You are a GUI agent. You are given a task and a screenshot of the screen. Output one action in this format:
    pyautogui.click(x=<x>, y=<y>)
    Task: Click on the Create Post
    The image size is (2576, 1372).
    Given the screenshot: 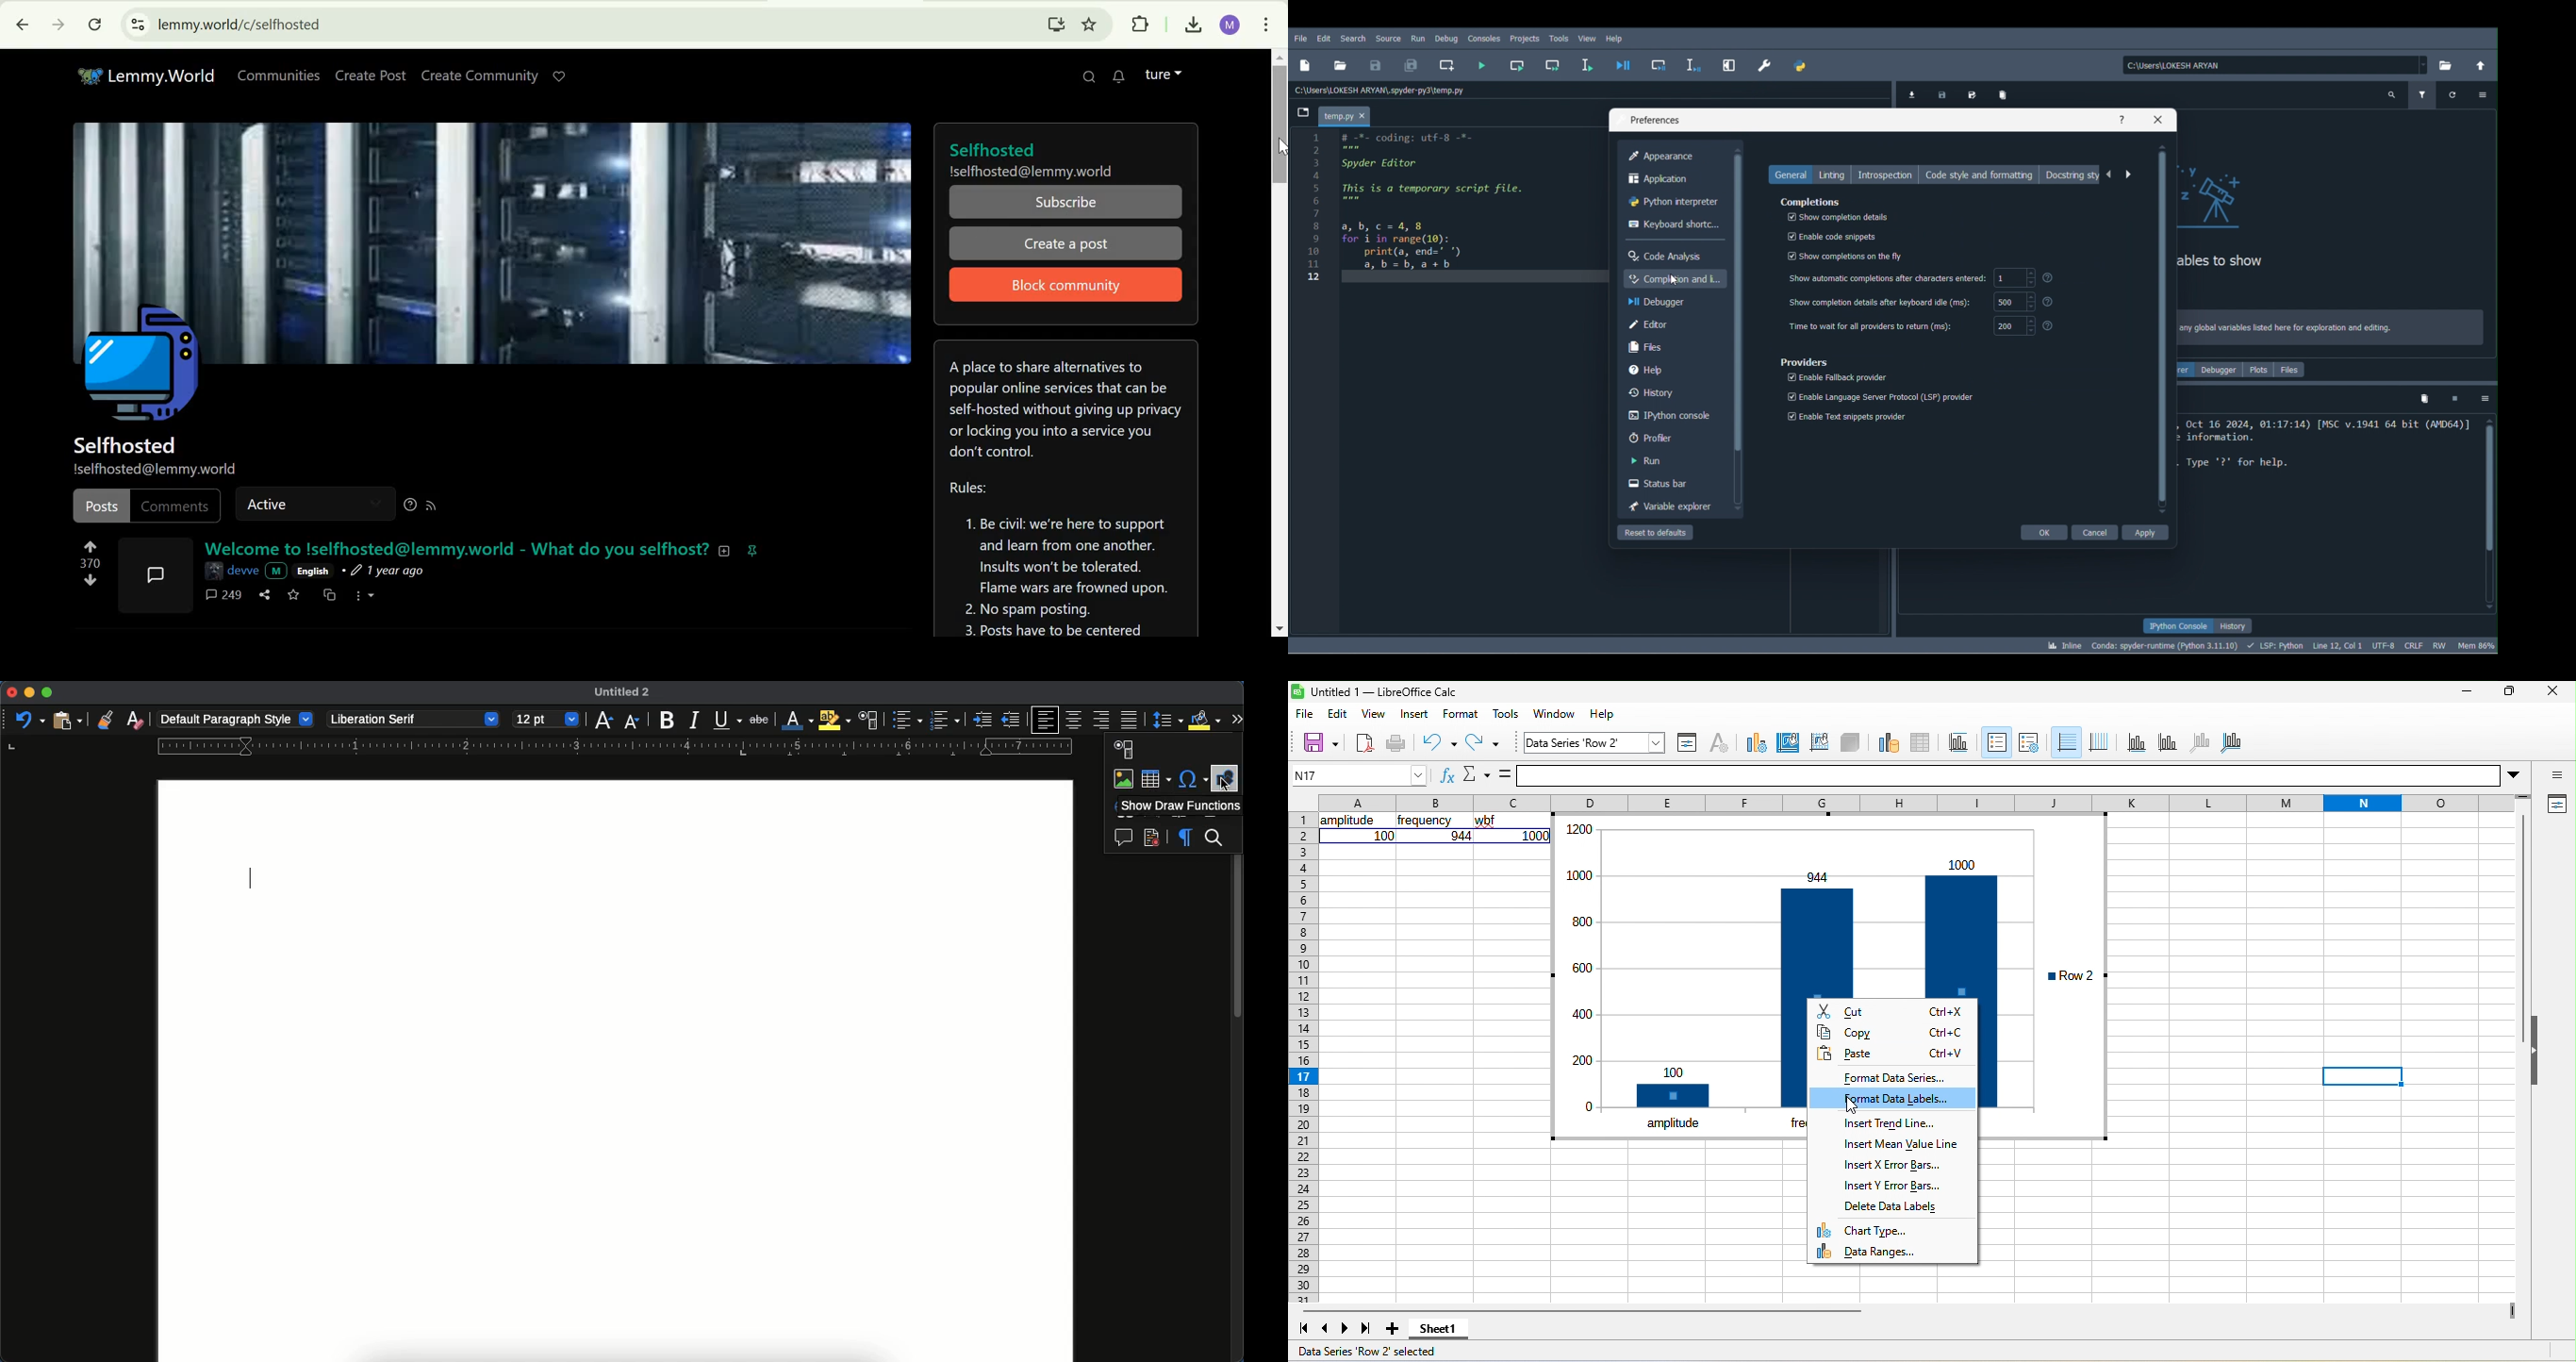 What is the action you would take?
    pyautogui.click(x=372, y=76)
    